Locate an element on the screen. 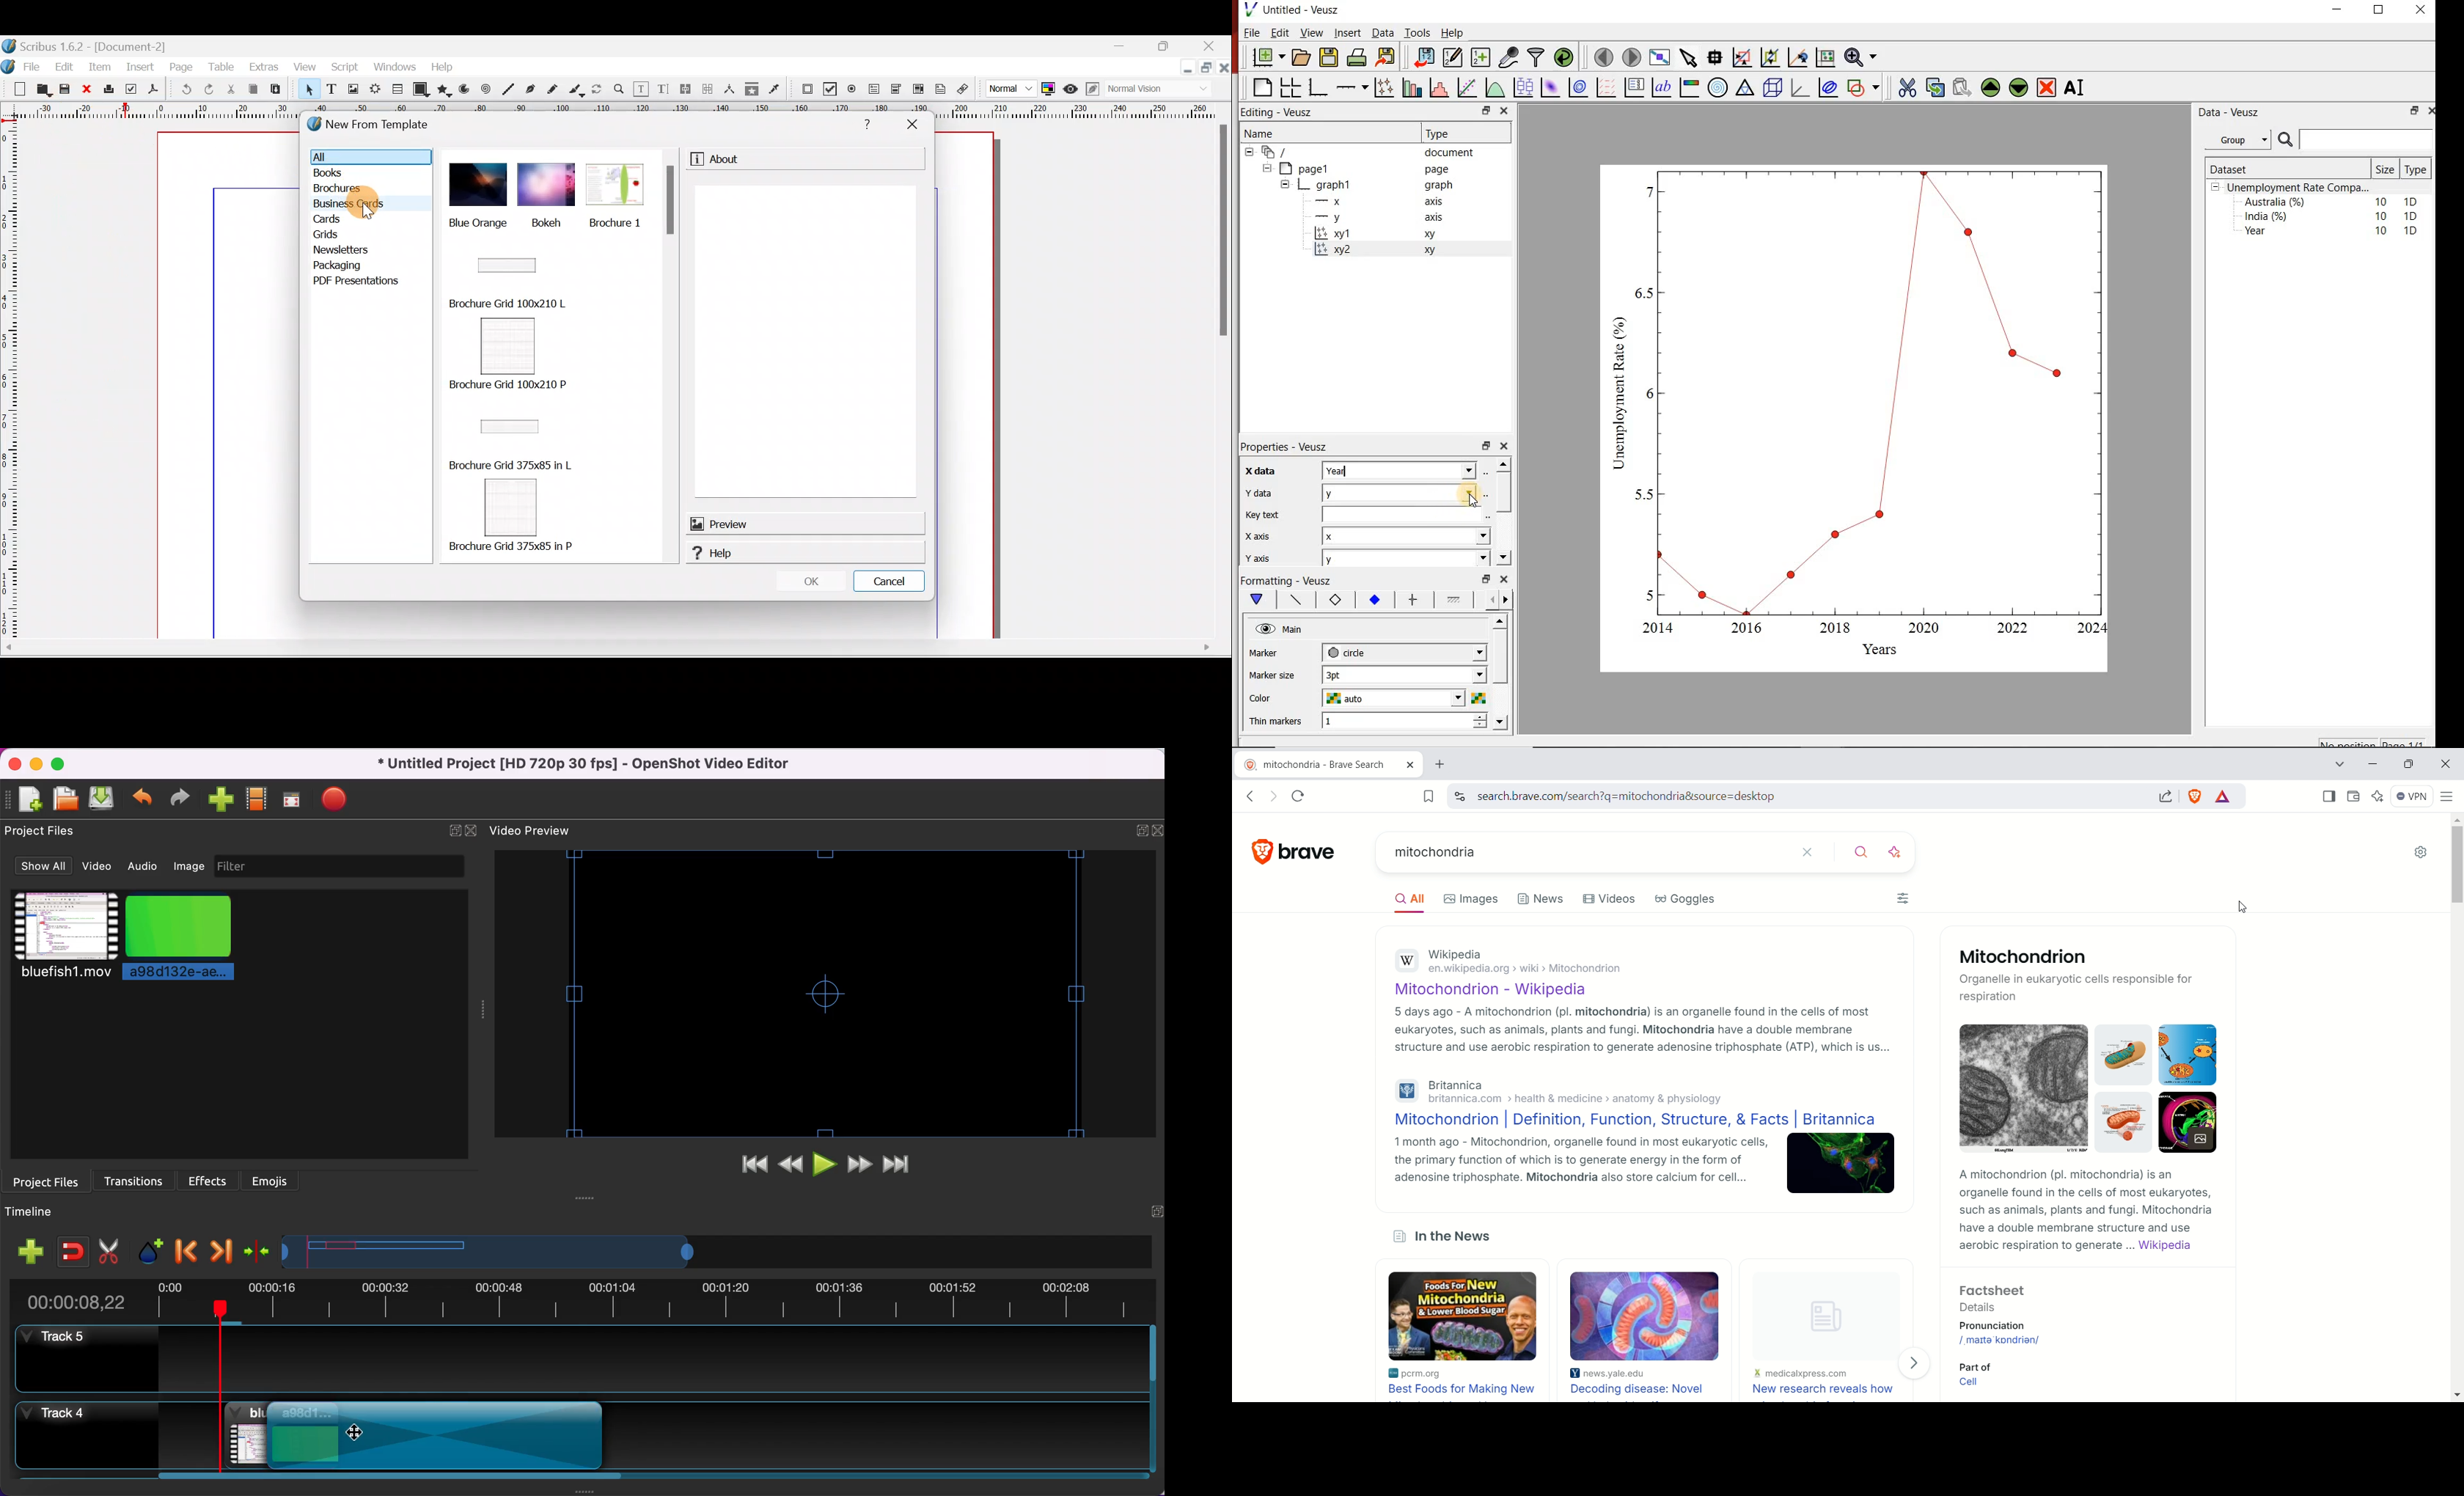 Image resolution: width=2464 pixels, height=1512 pixels. Business cards is located at coordinates (361, 205).